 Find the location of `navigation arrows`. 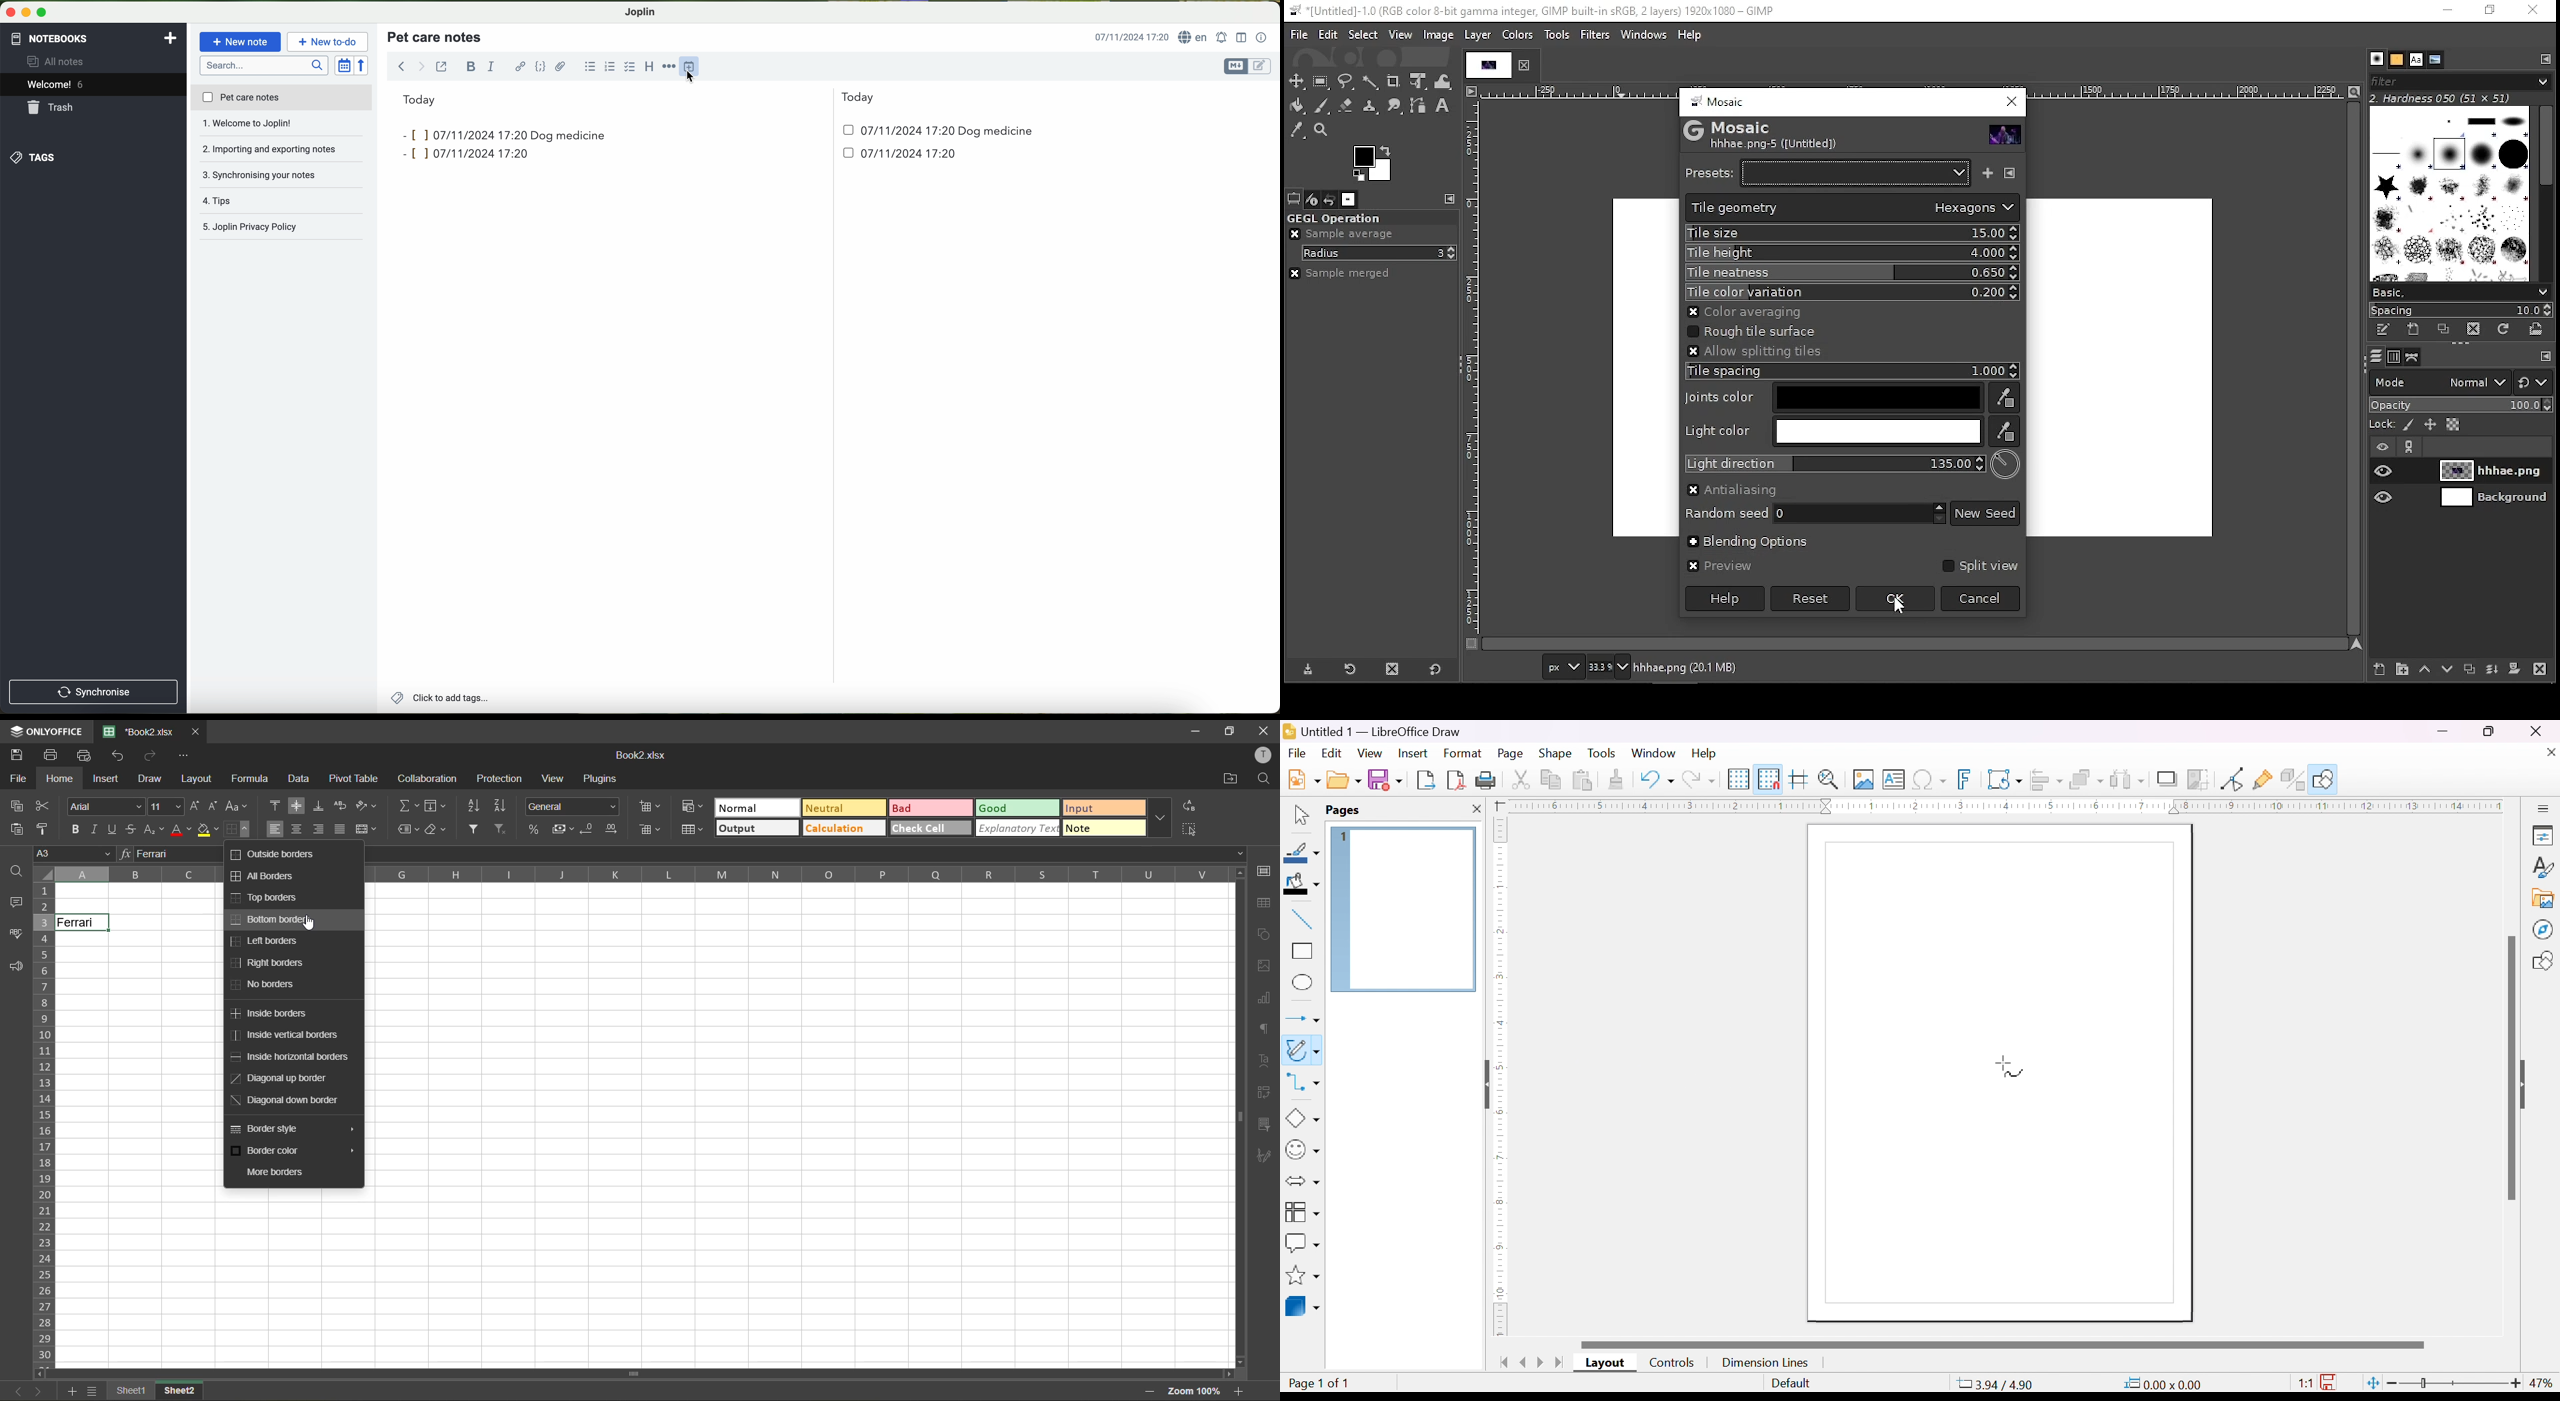

navigation arrows is located at coordinates (409, 66).